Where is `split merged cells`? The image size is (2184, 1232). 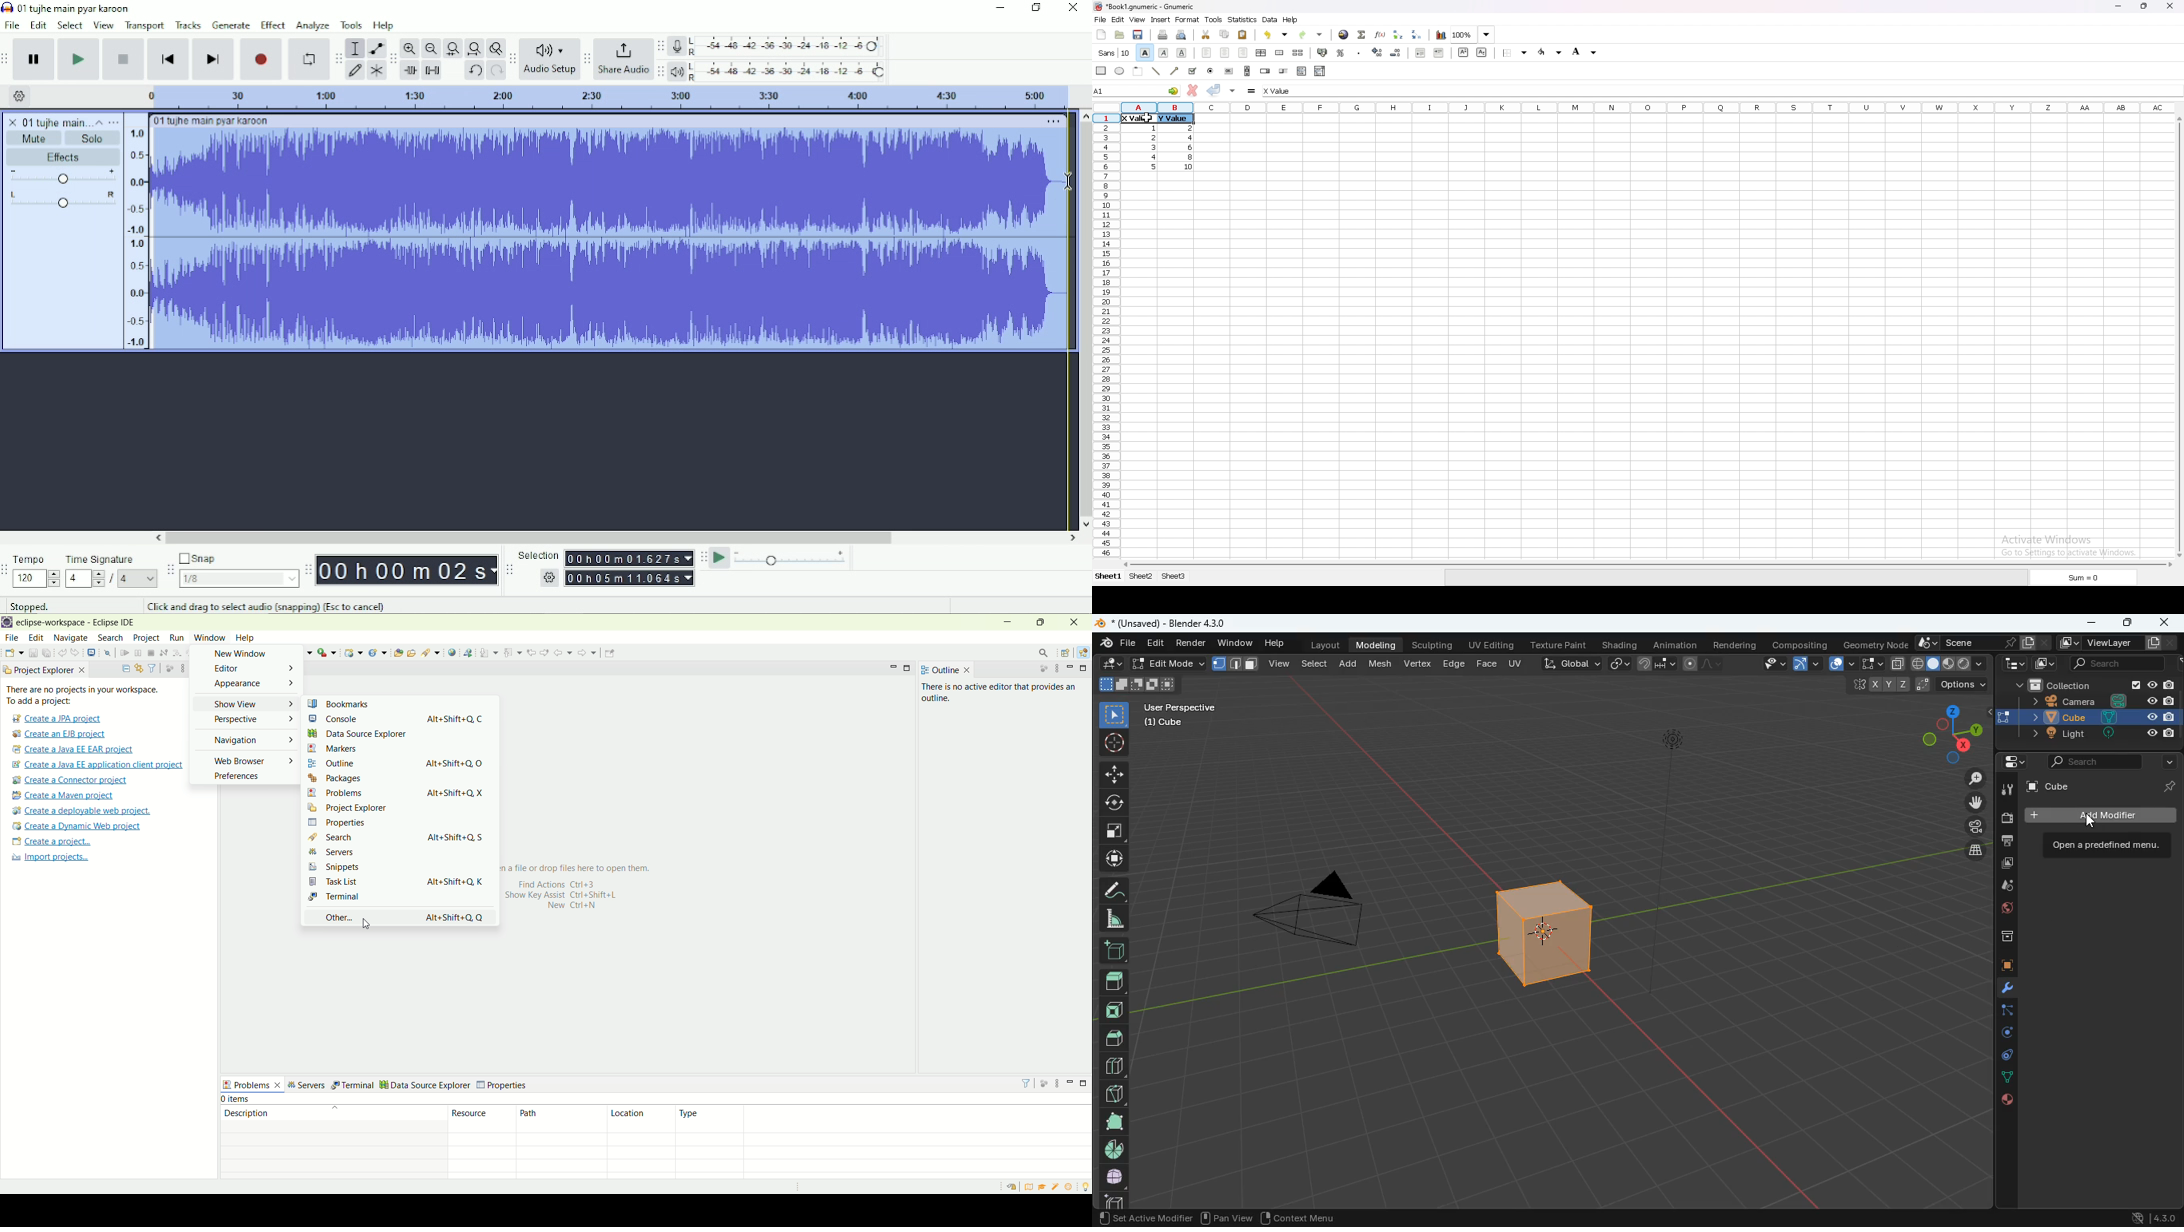 split merged cells is located at coordinates (1297, 53).